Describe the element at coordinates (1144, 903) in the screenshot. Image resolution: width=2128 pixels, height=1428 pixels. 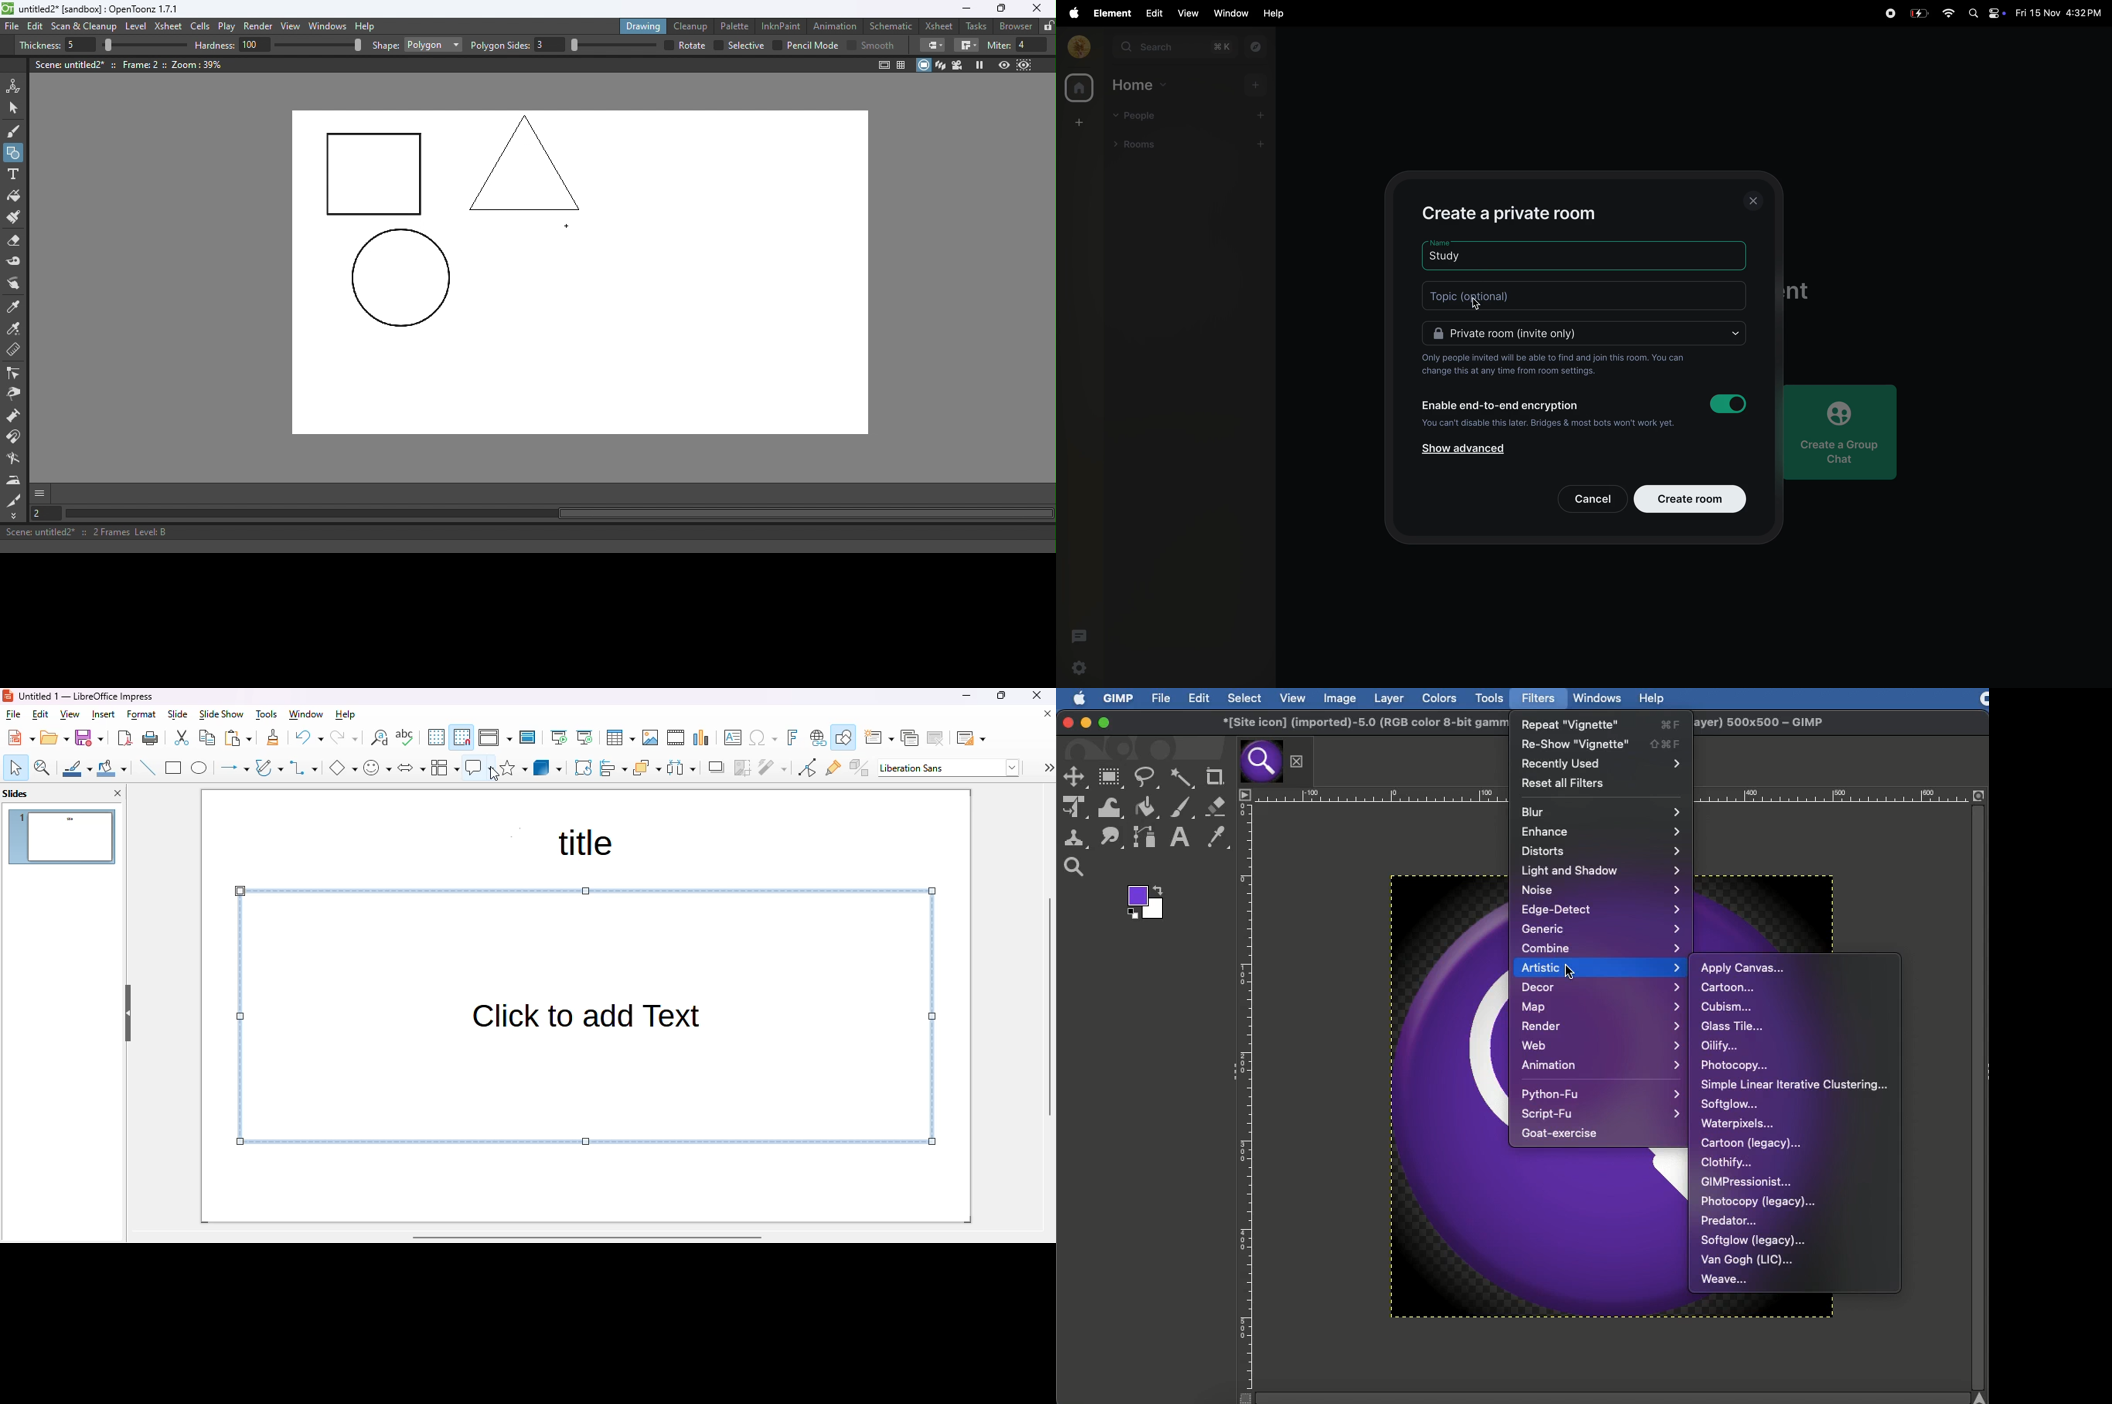
I see `Color` at that location.